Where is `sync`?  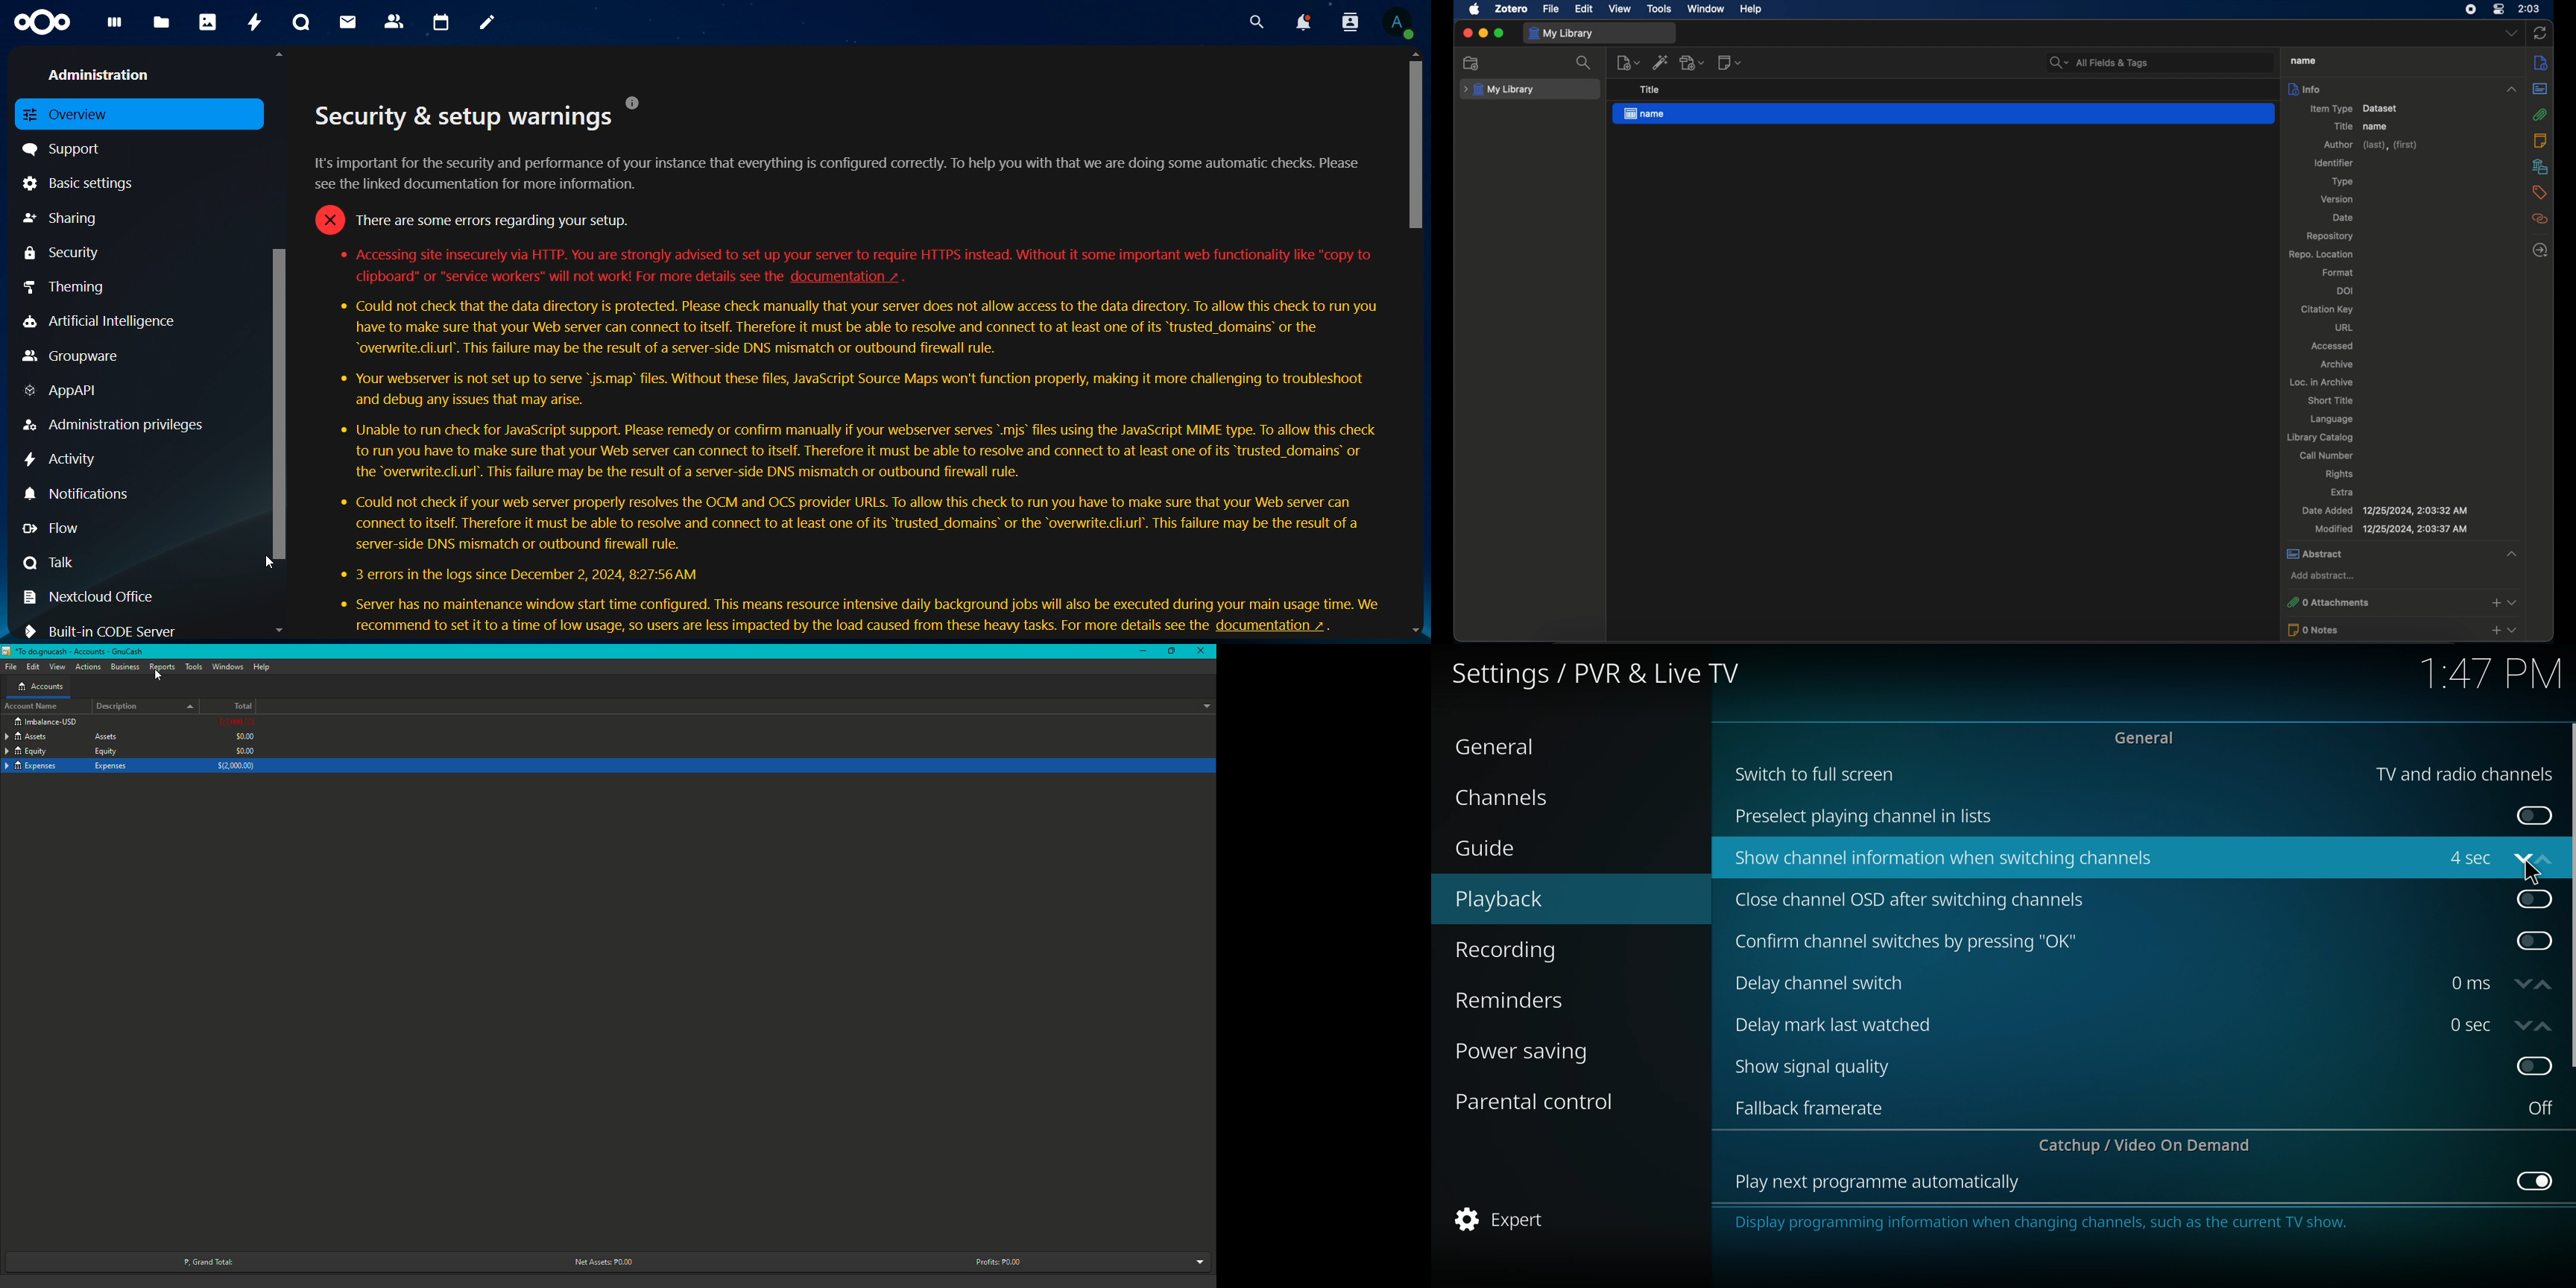
sync is located at coordinates (2540, 33).